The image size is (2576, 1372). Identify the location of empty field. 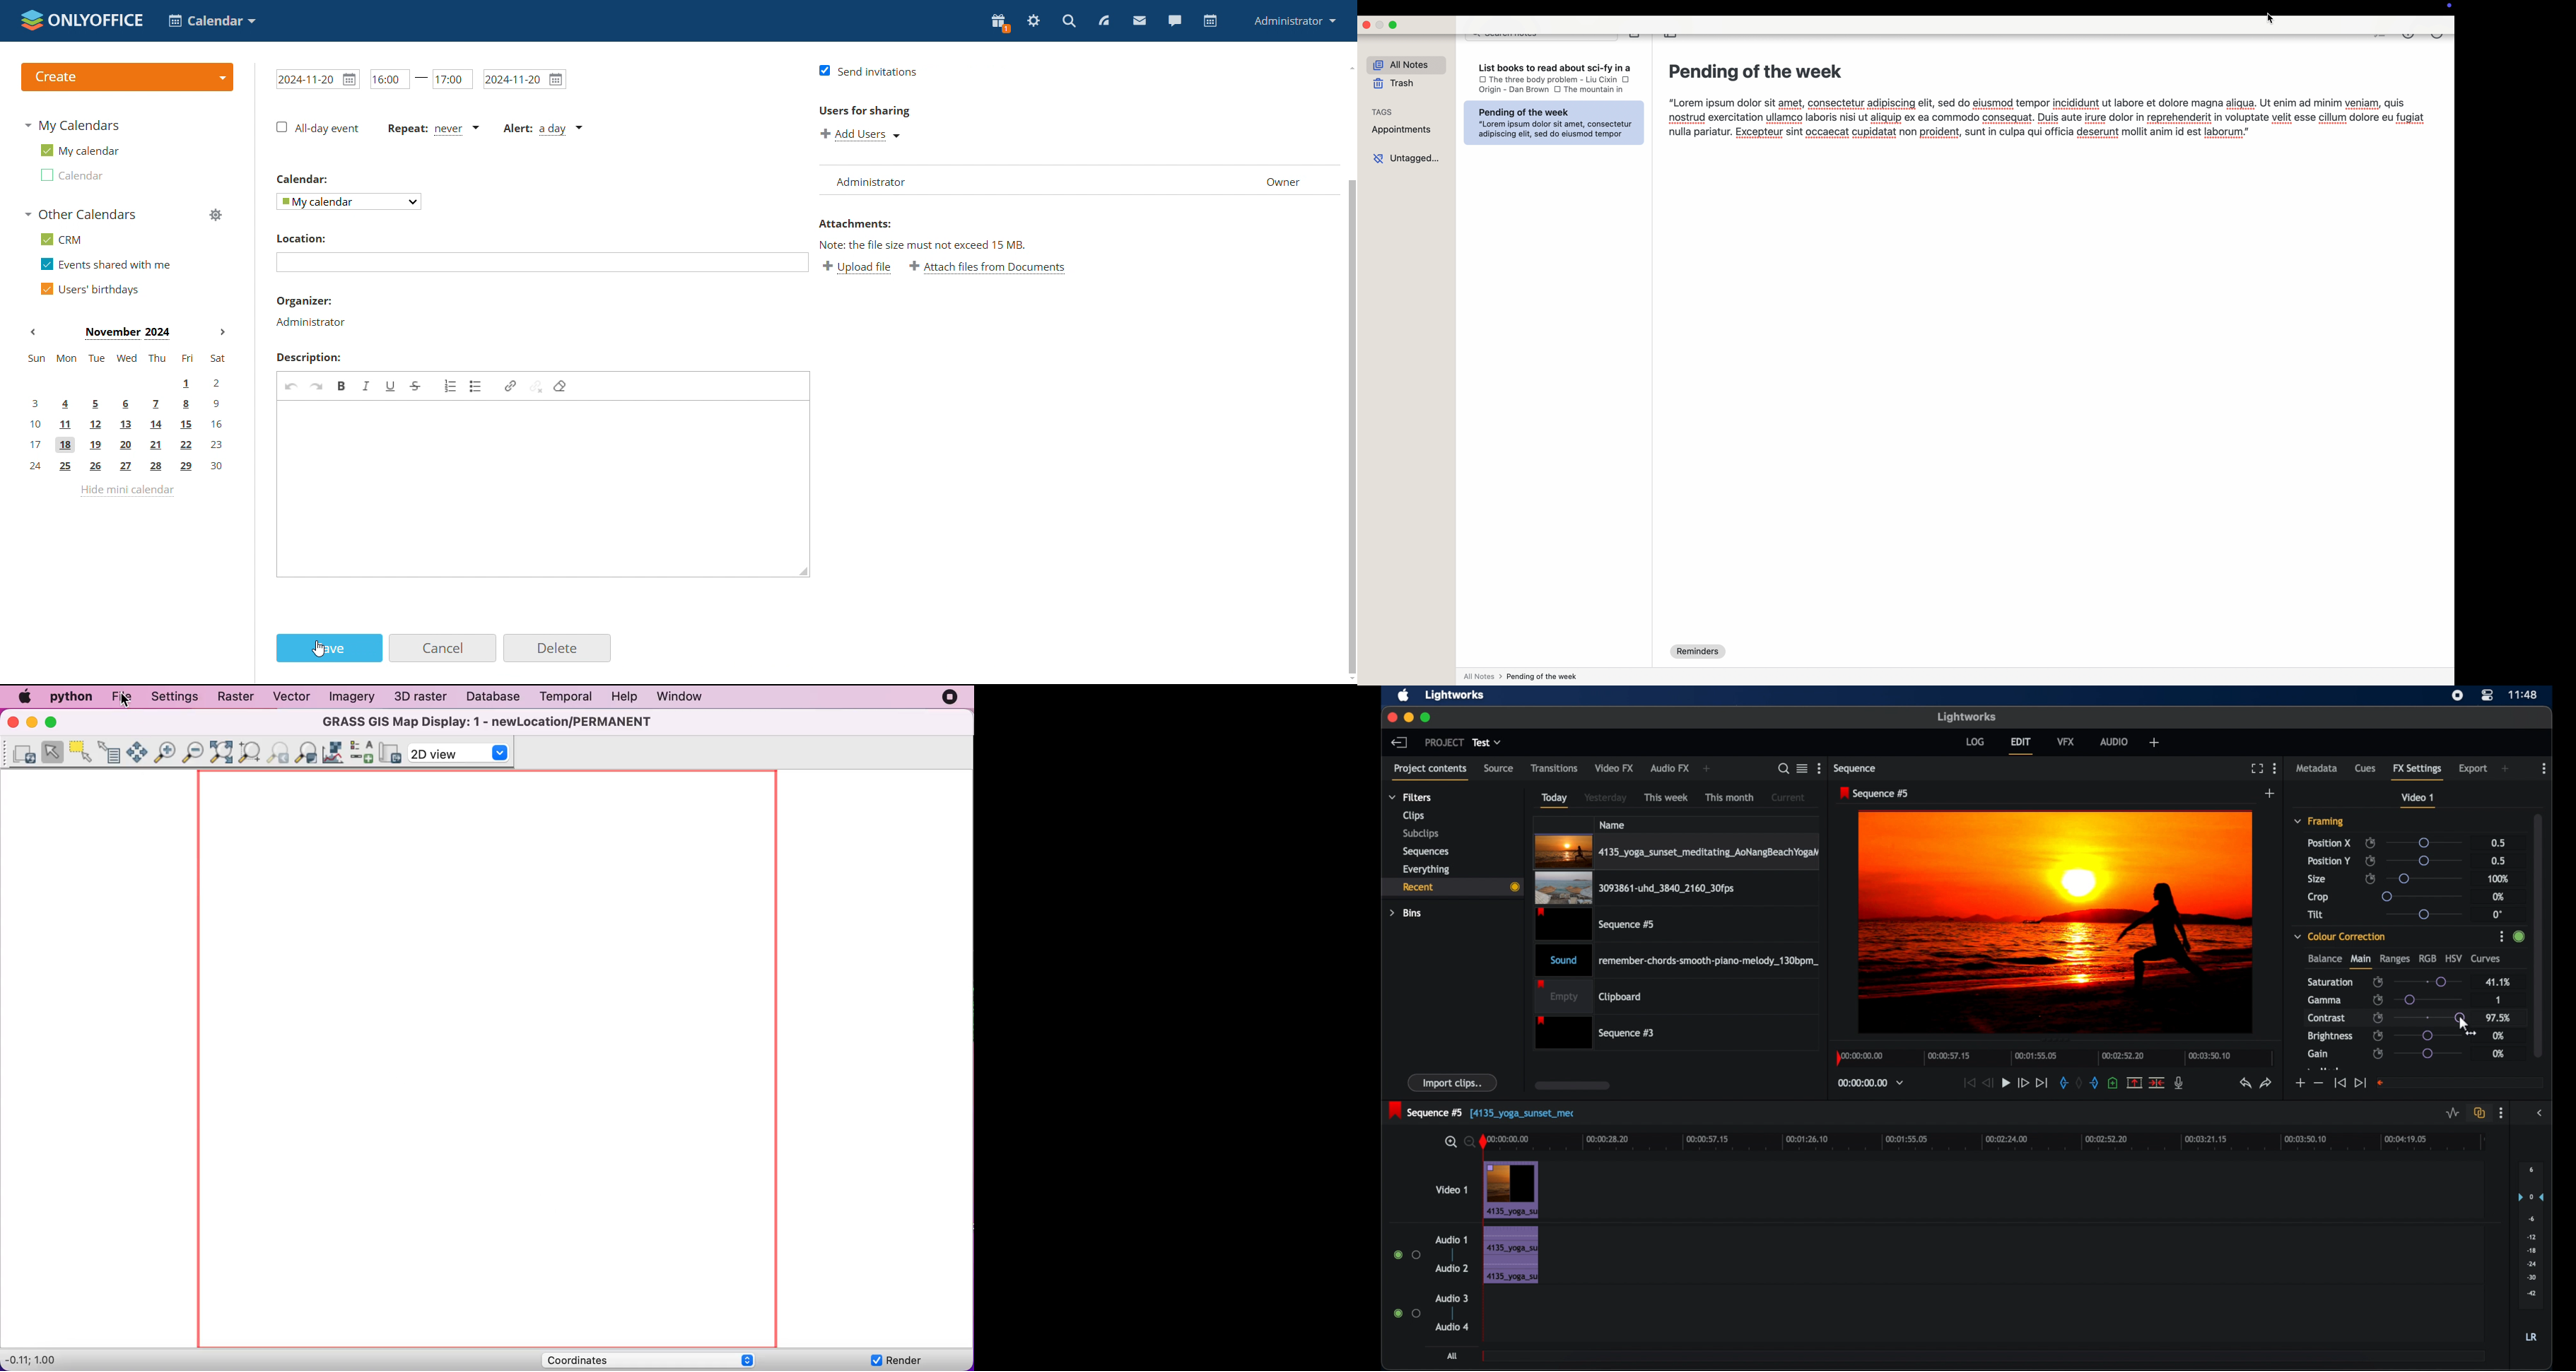
(2461, 1082).